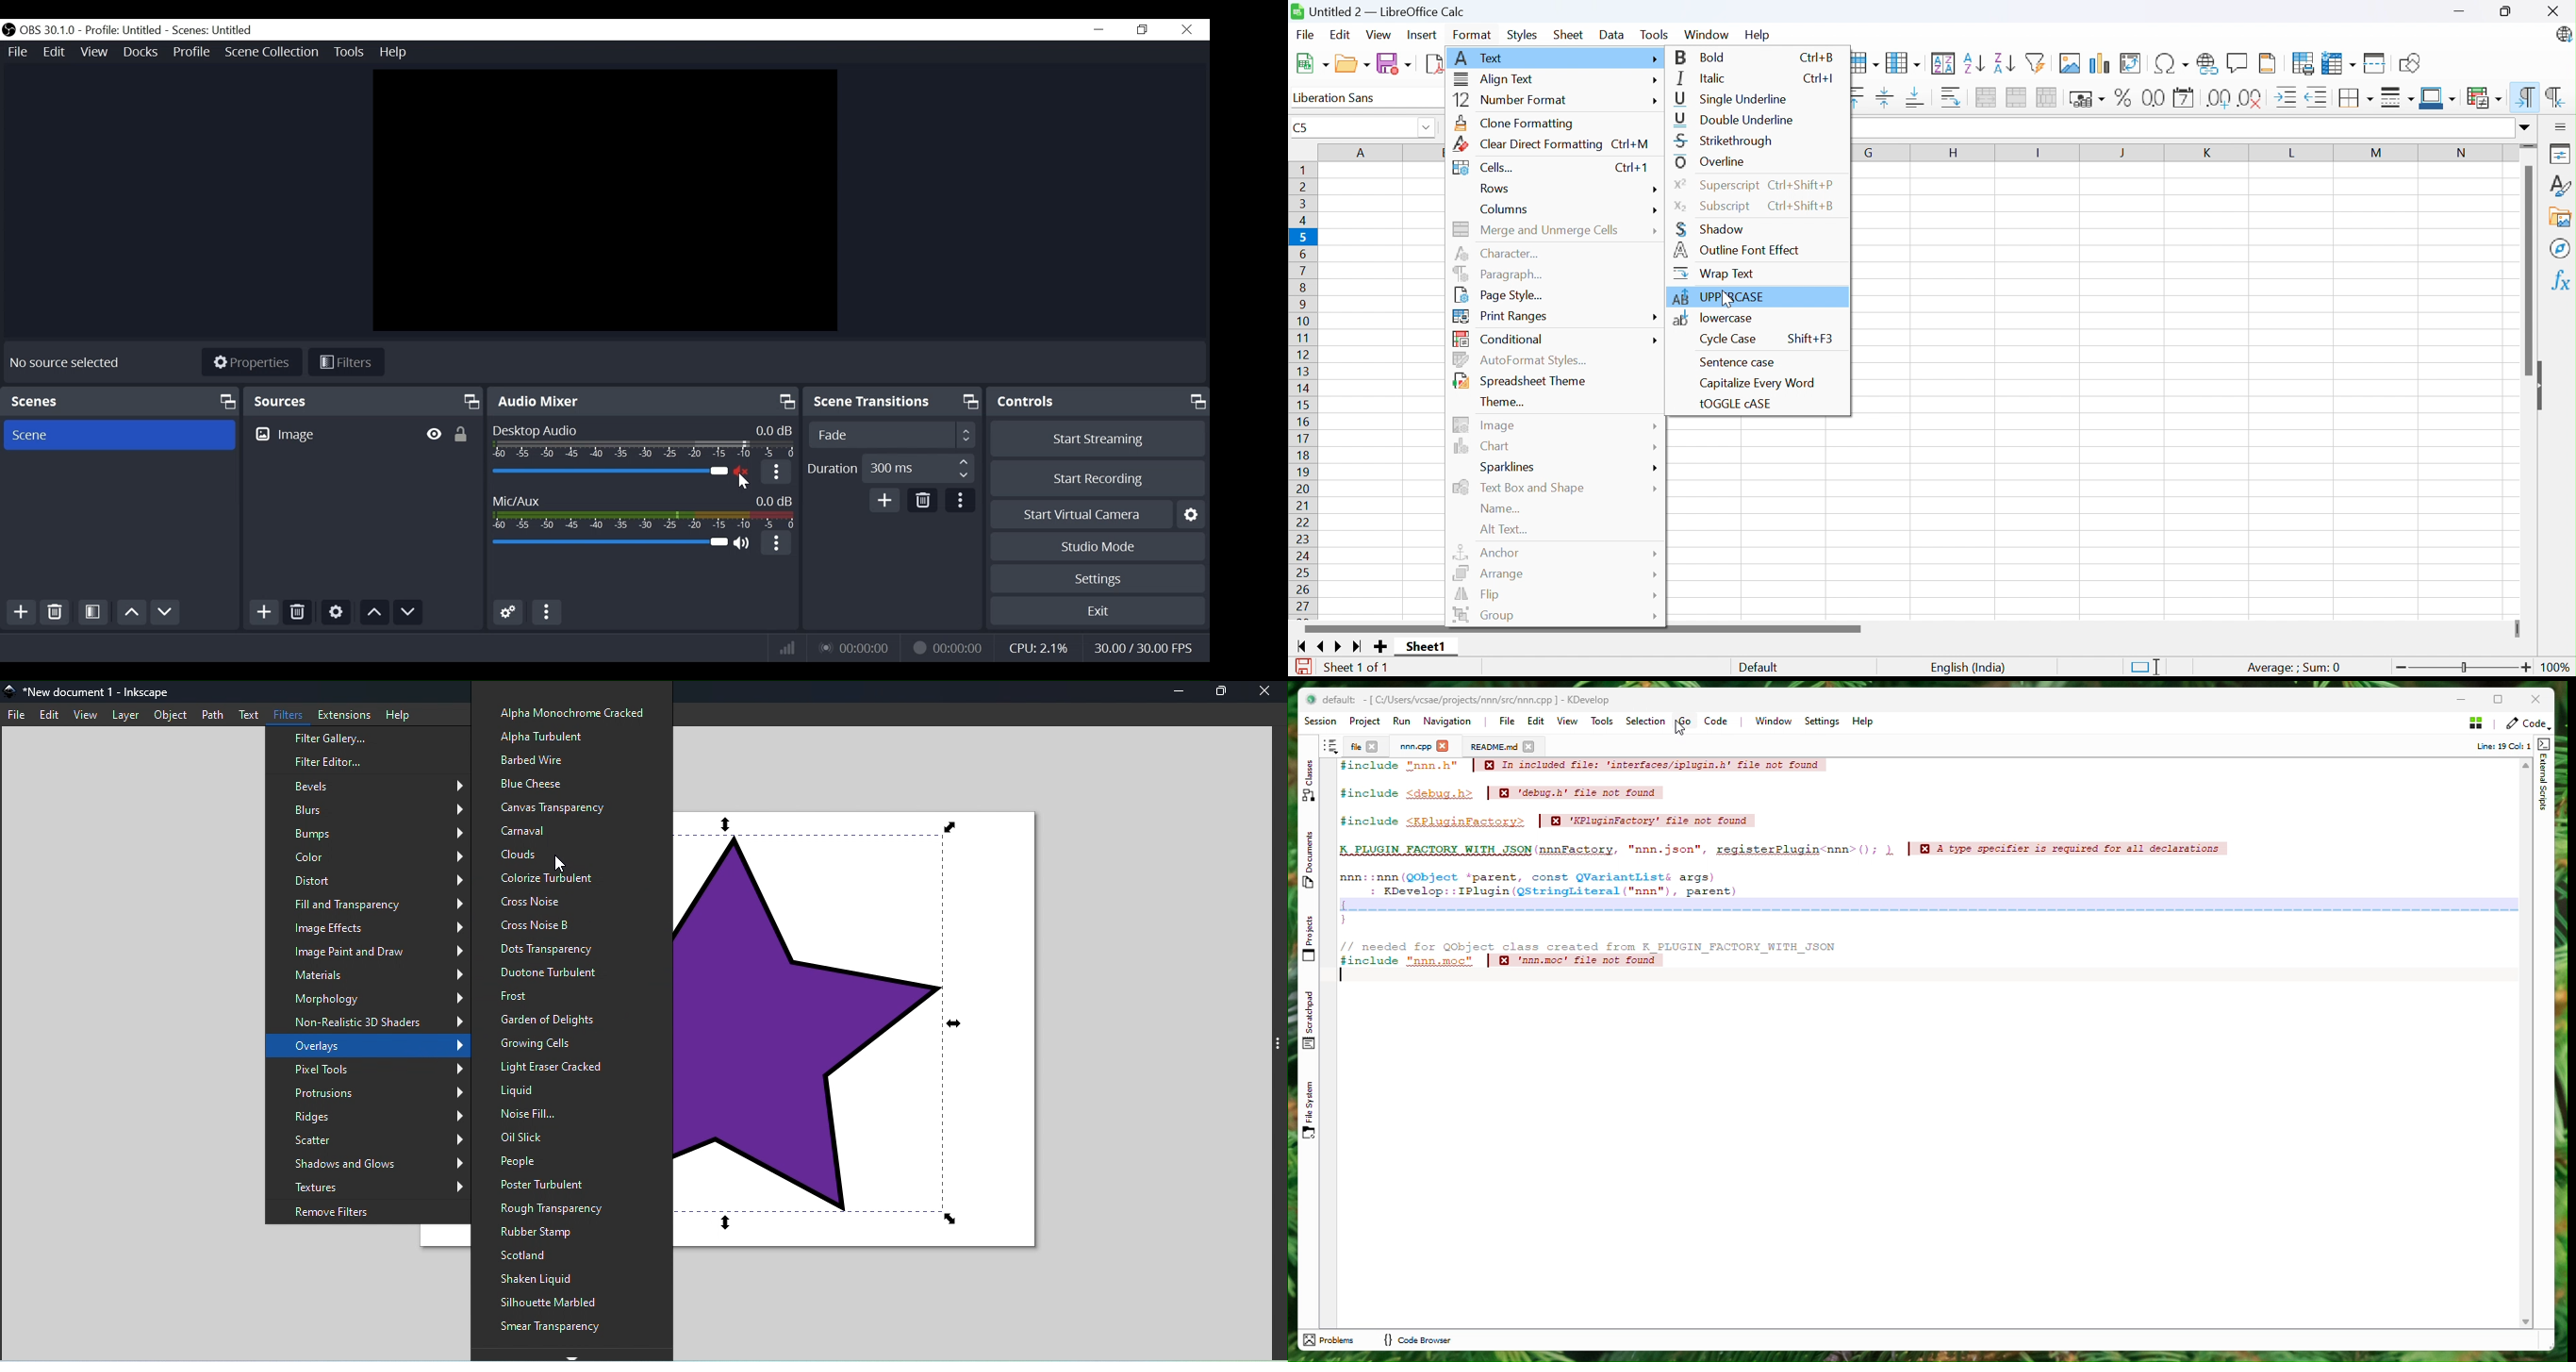 Image resolution: width=2576 pixels, height=1372 pixels. Describe the element at coordinates (1098, 515) in the screenshot. I see `Start Virtual Camera` at that location.